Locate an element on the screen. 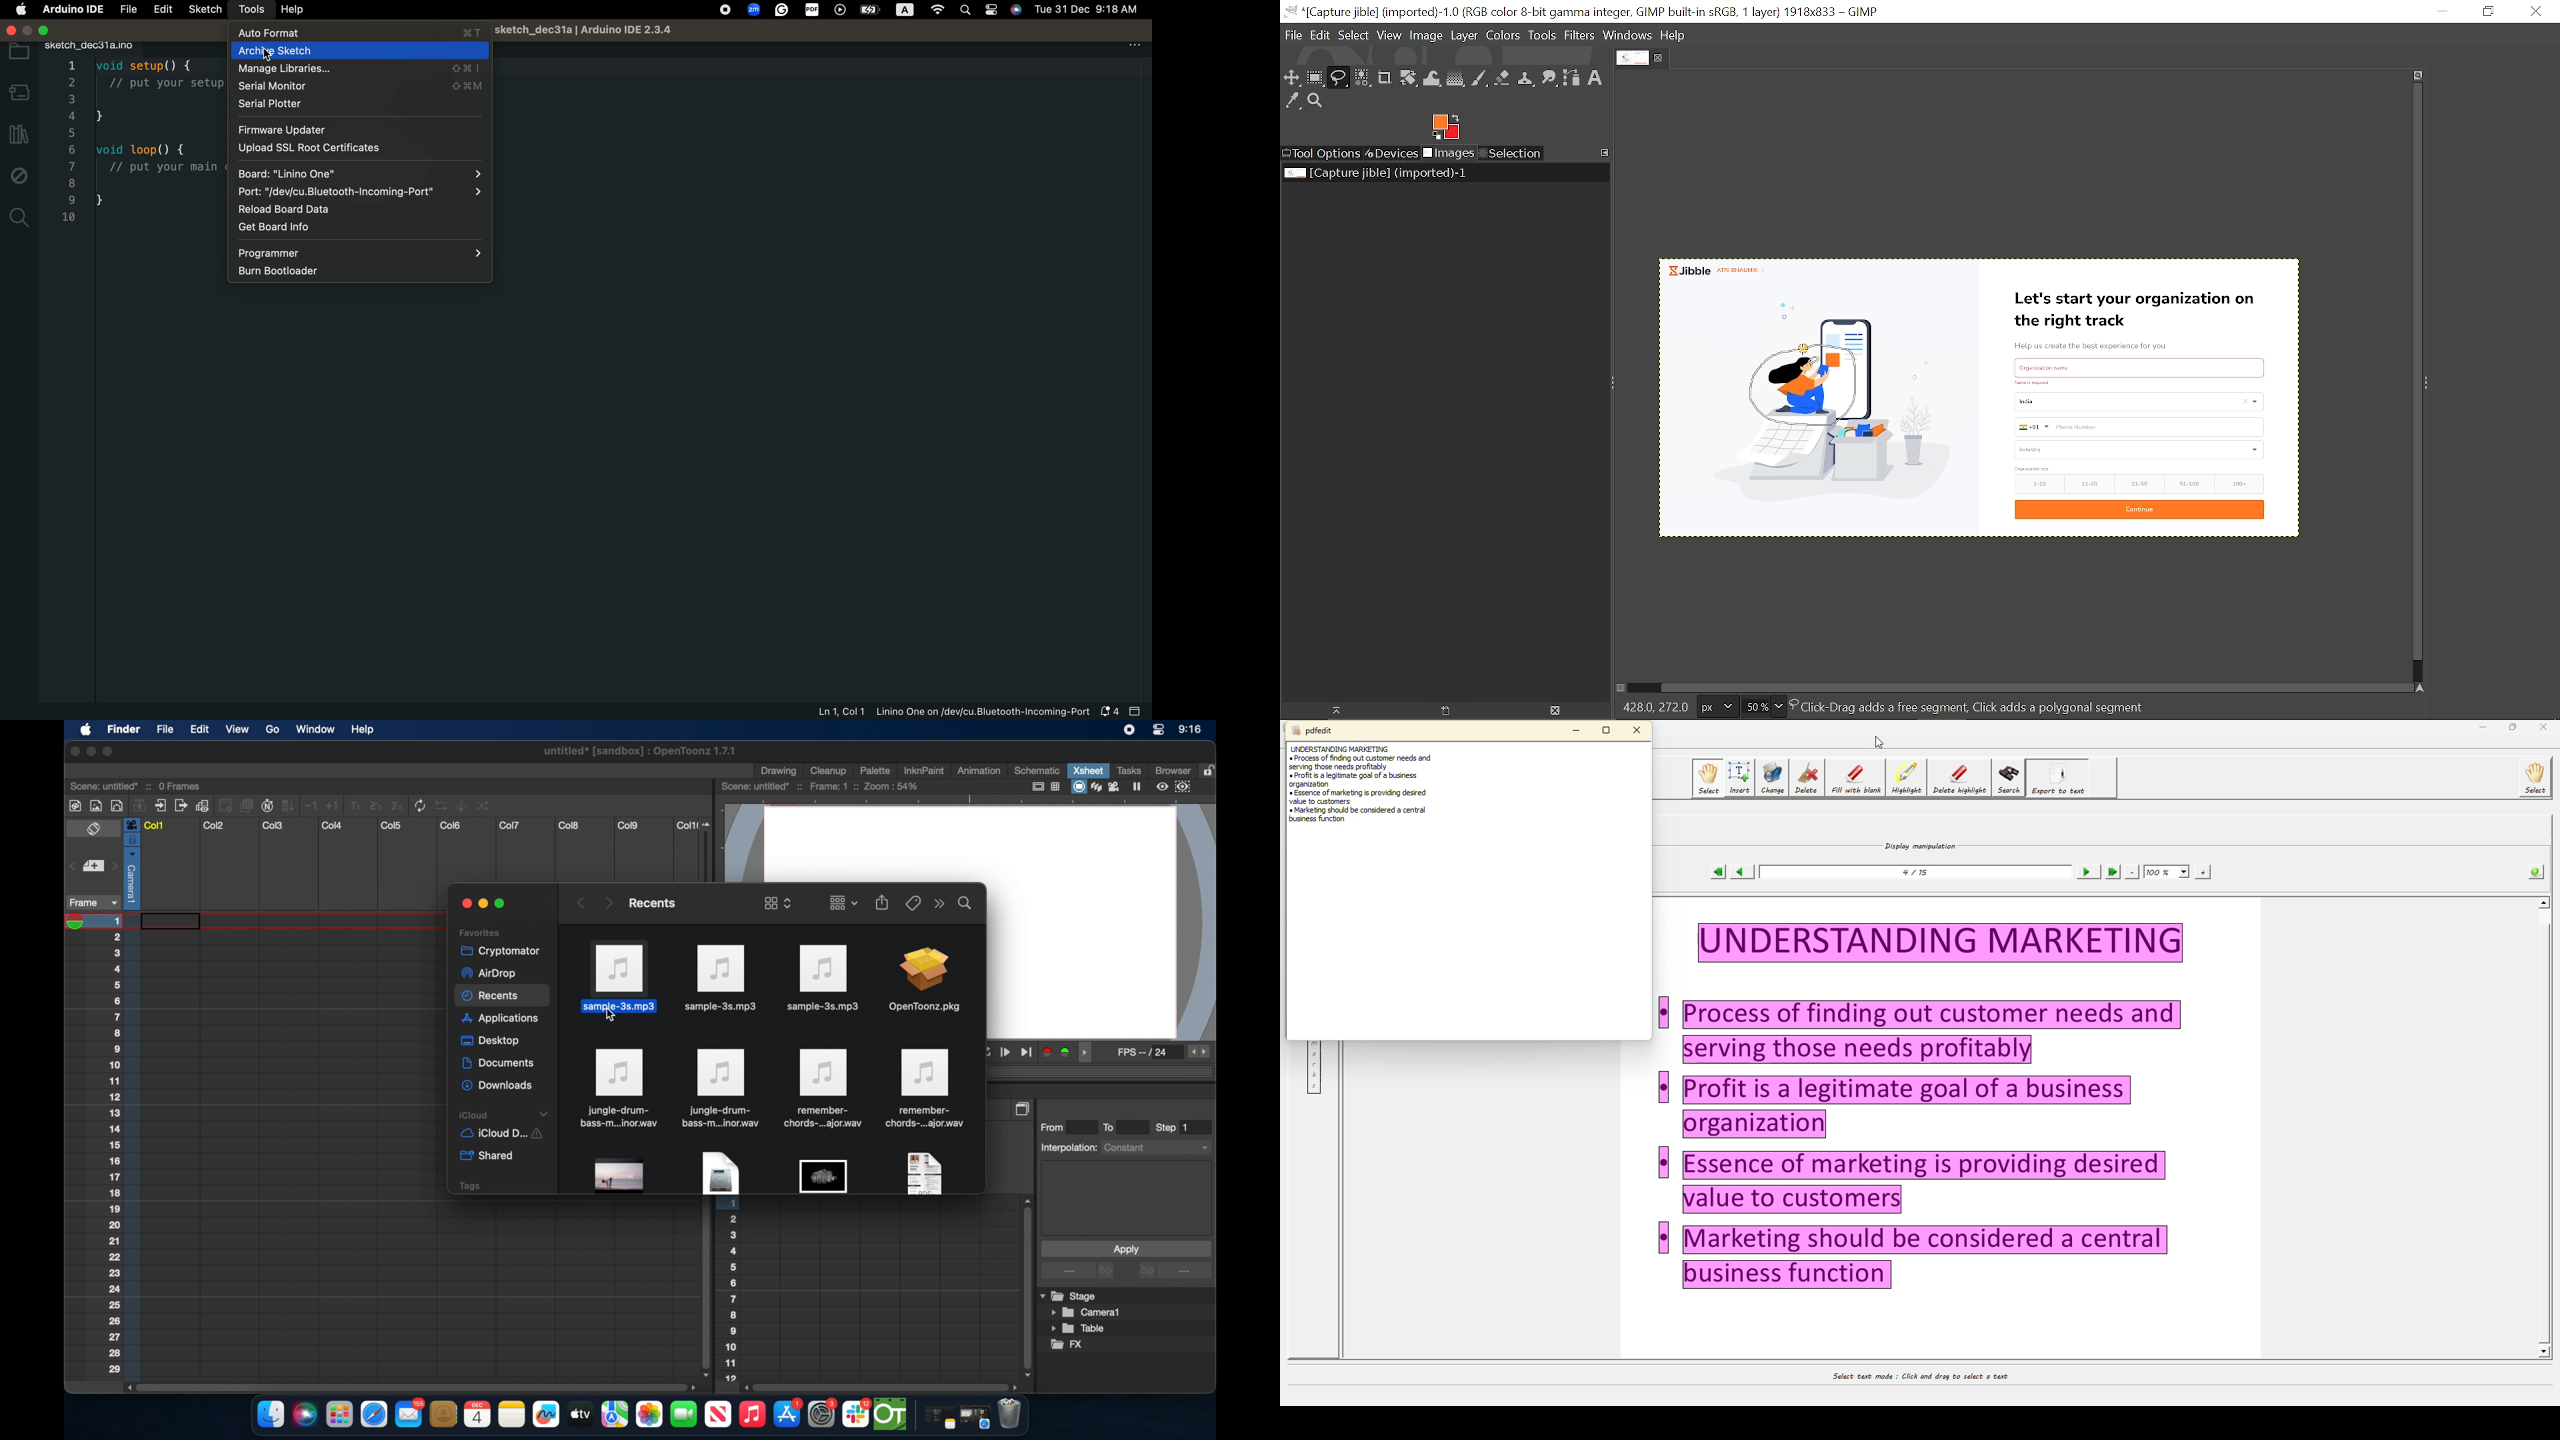  more tools is located at coordinates (281, 805).